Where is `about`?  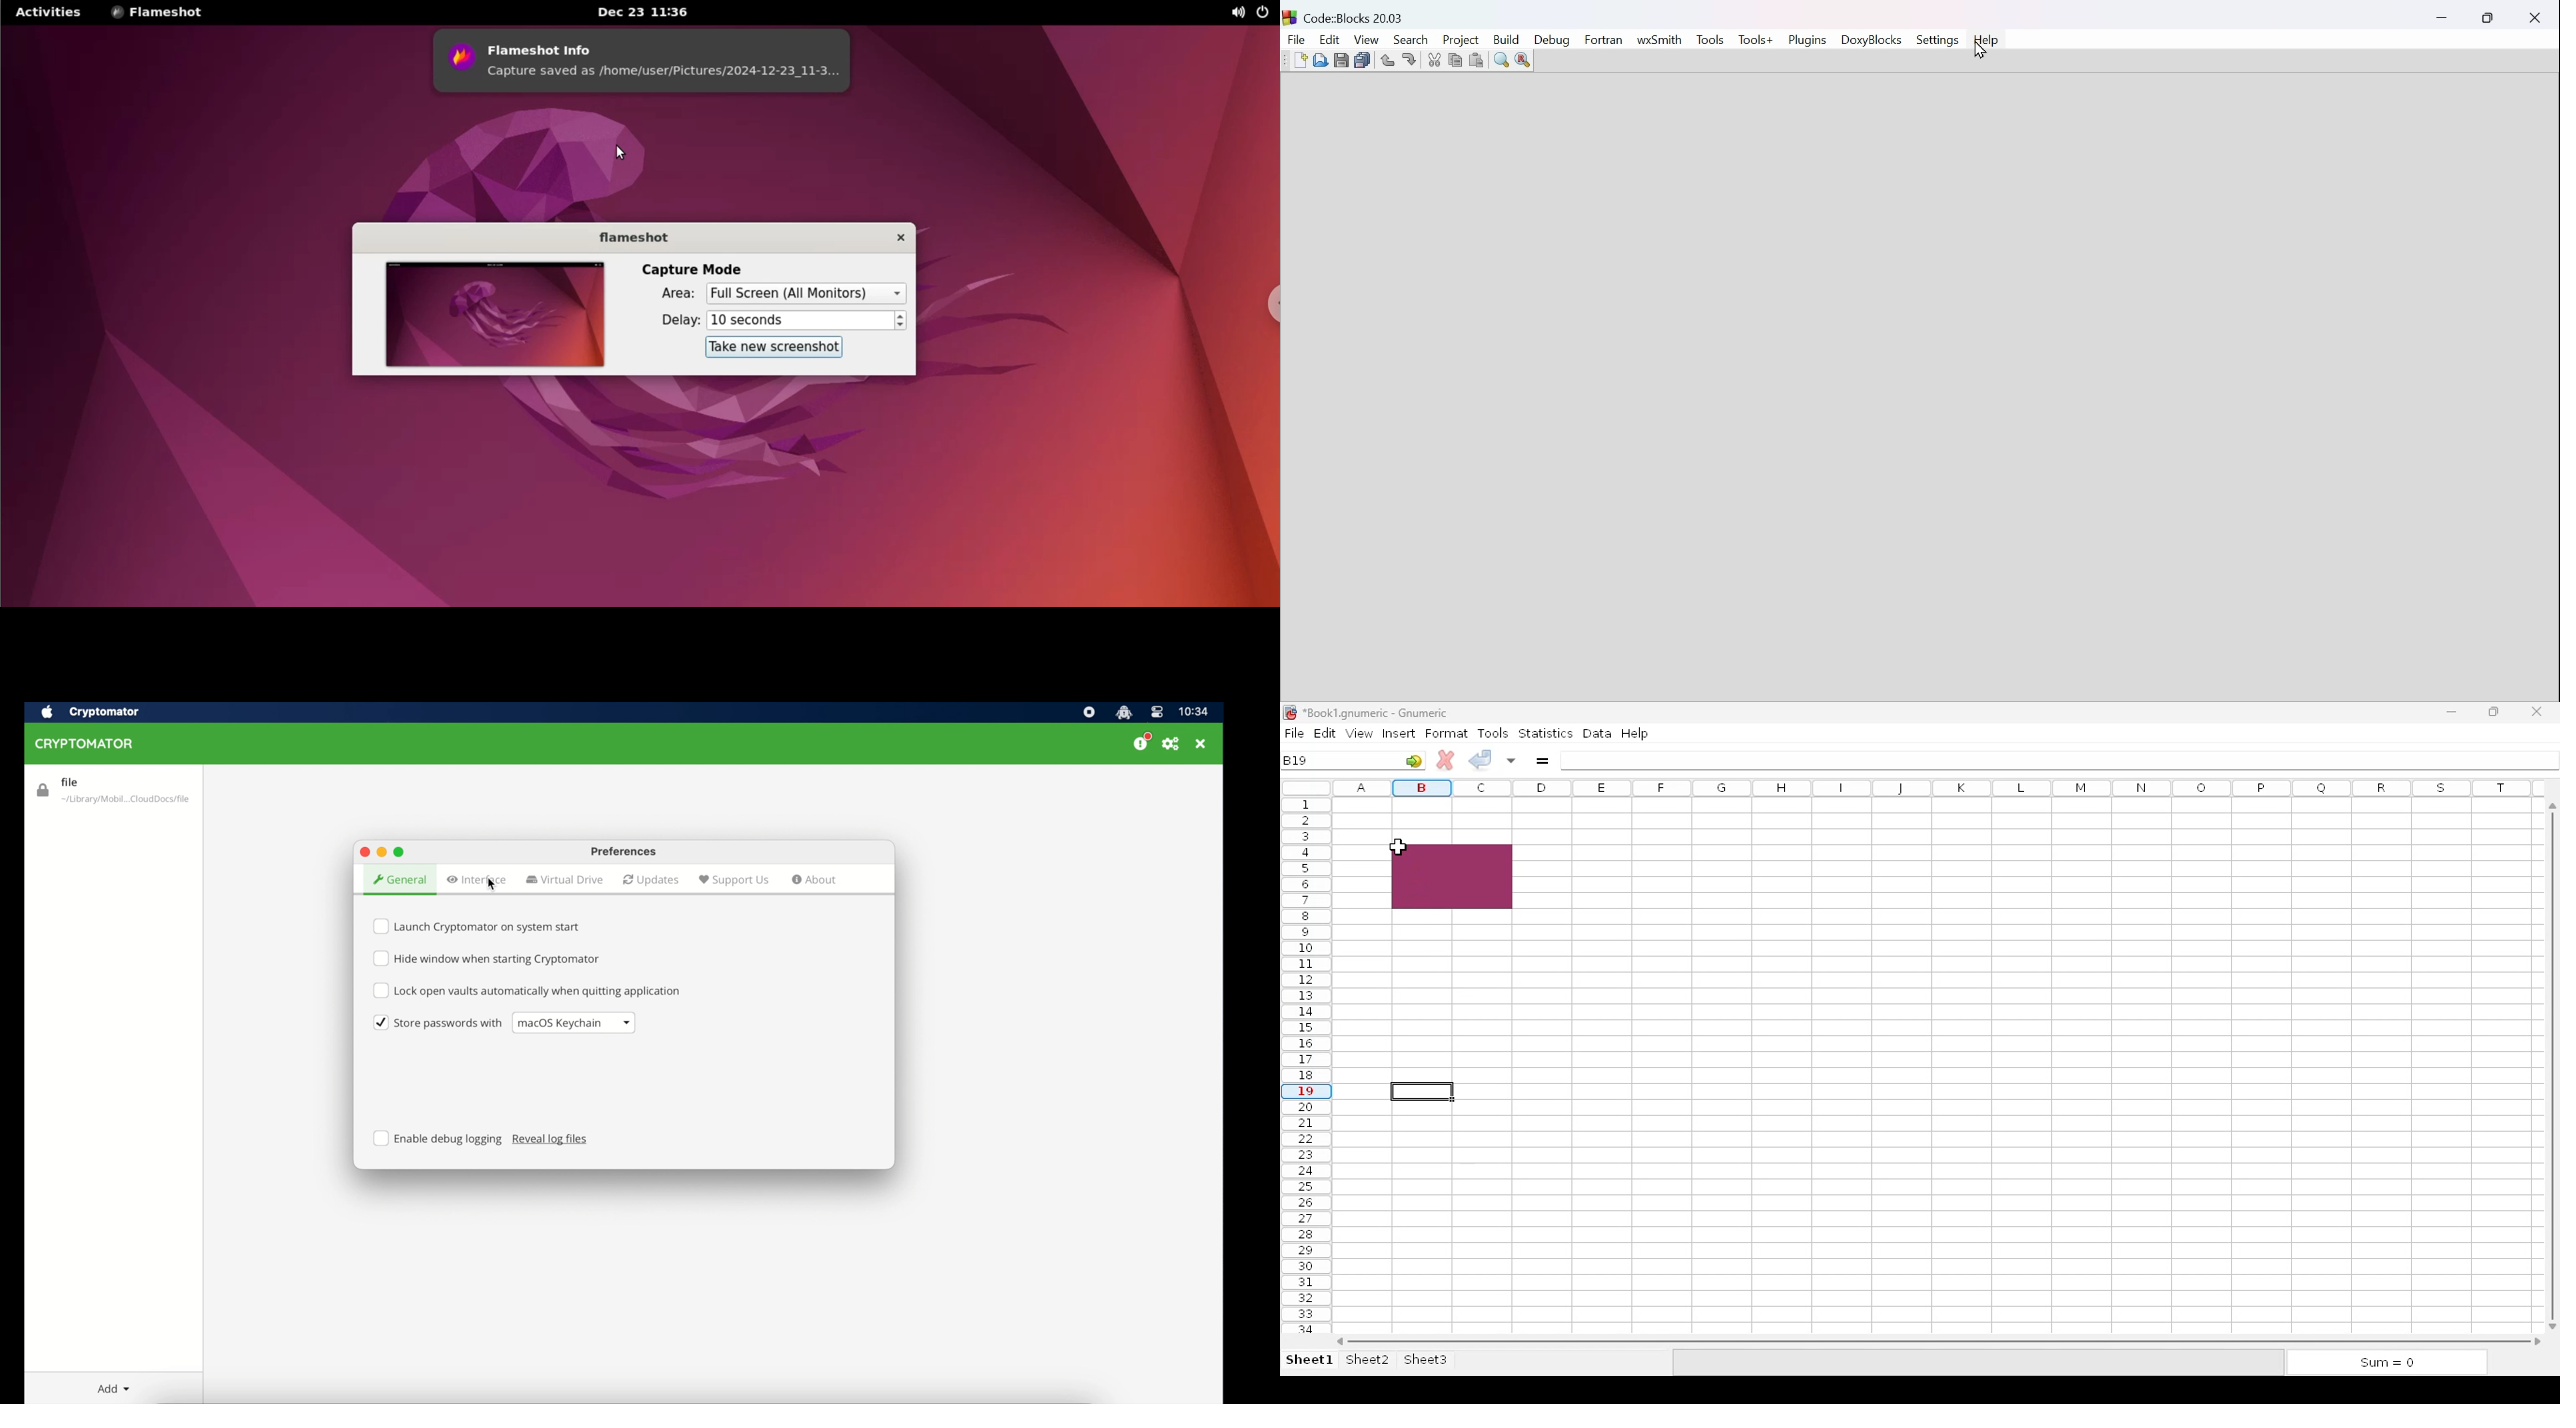
about is located at coordinates (814, 879).